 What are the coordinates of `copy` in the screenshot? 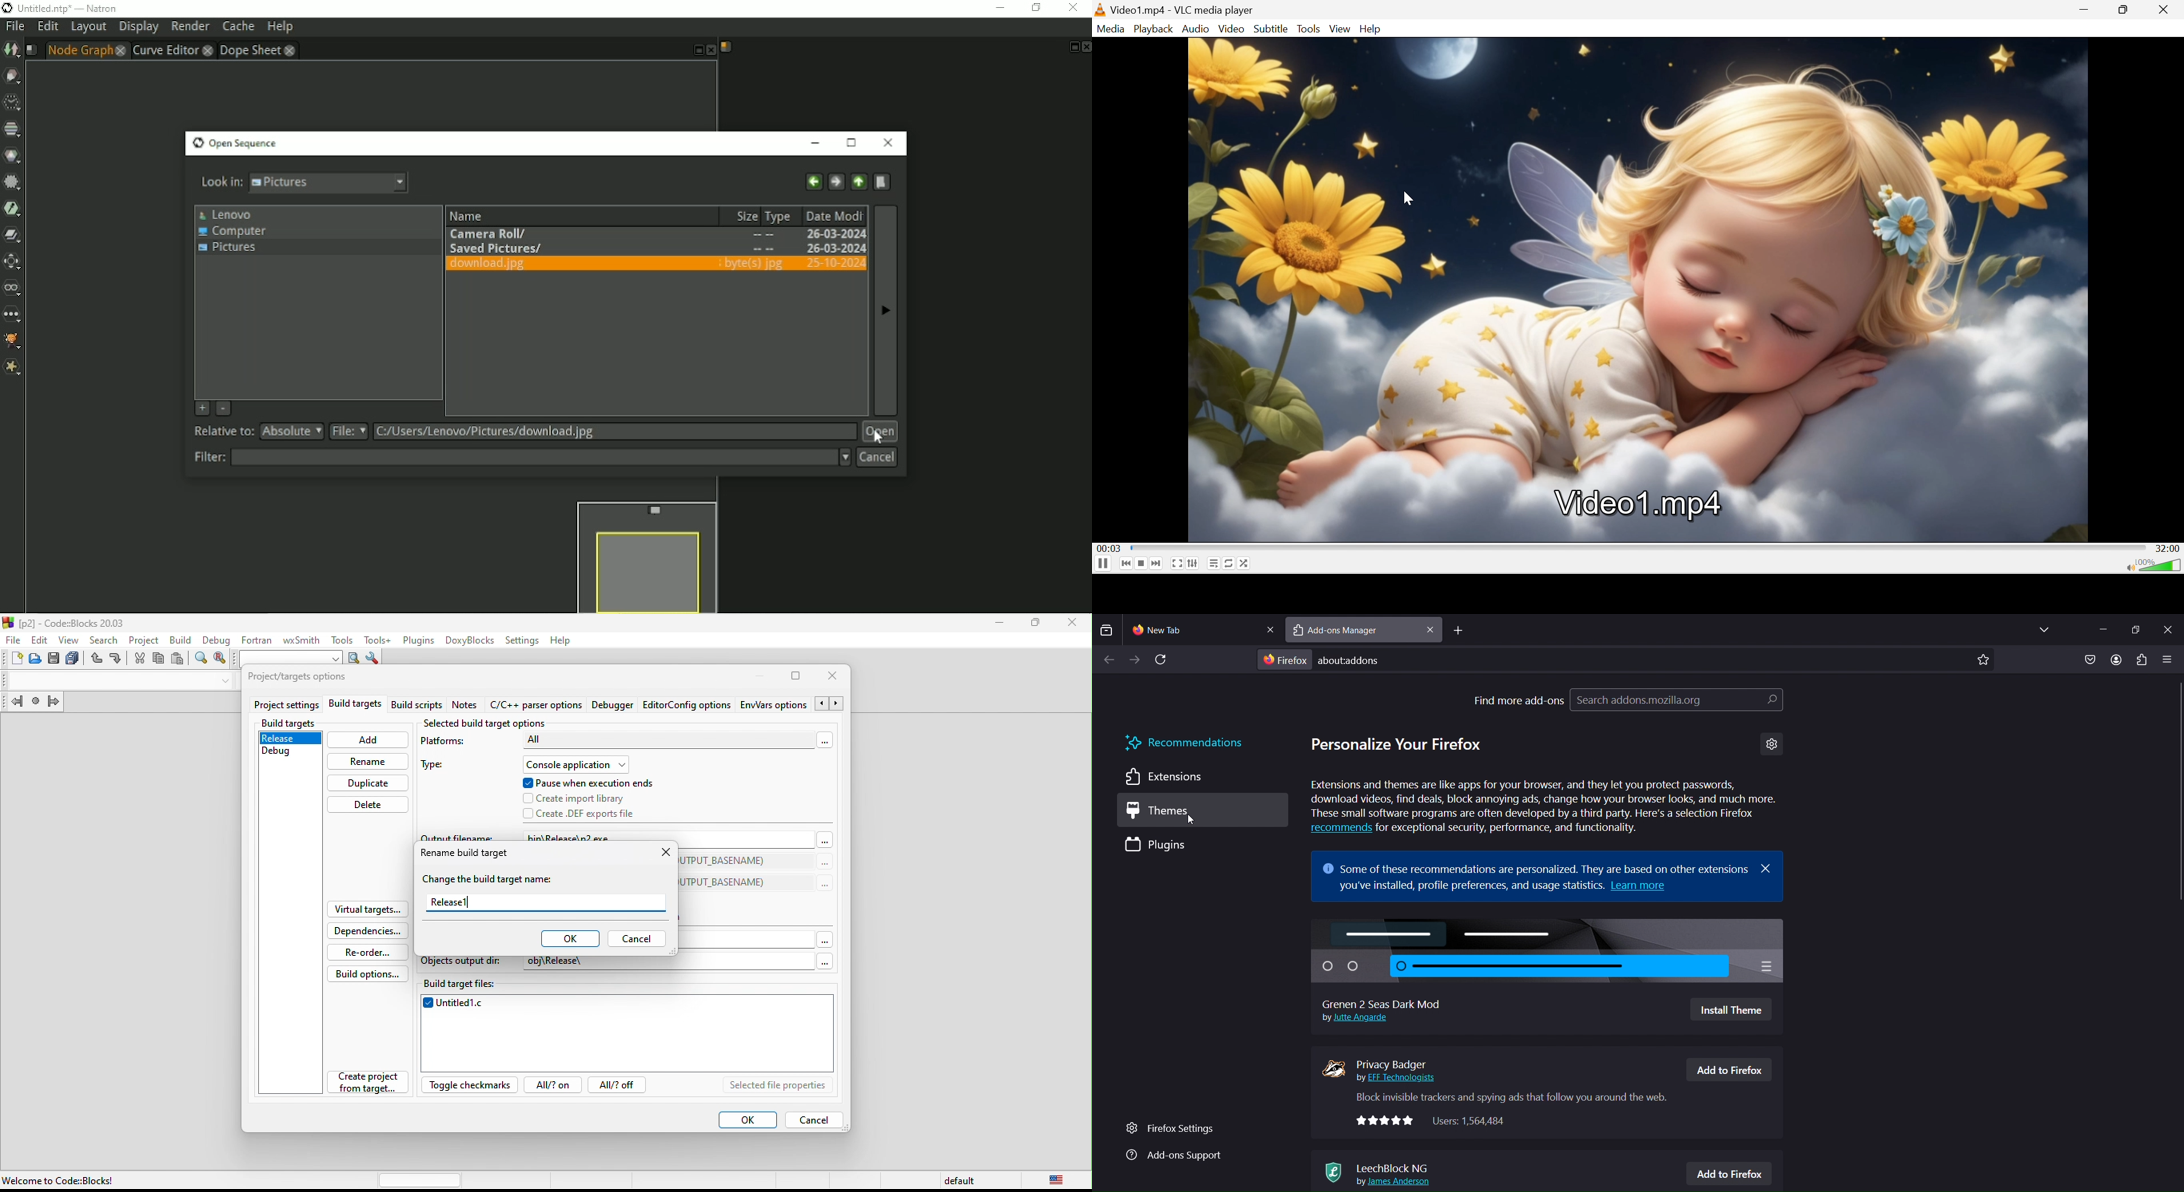 It's located at (159, 661).